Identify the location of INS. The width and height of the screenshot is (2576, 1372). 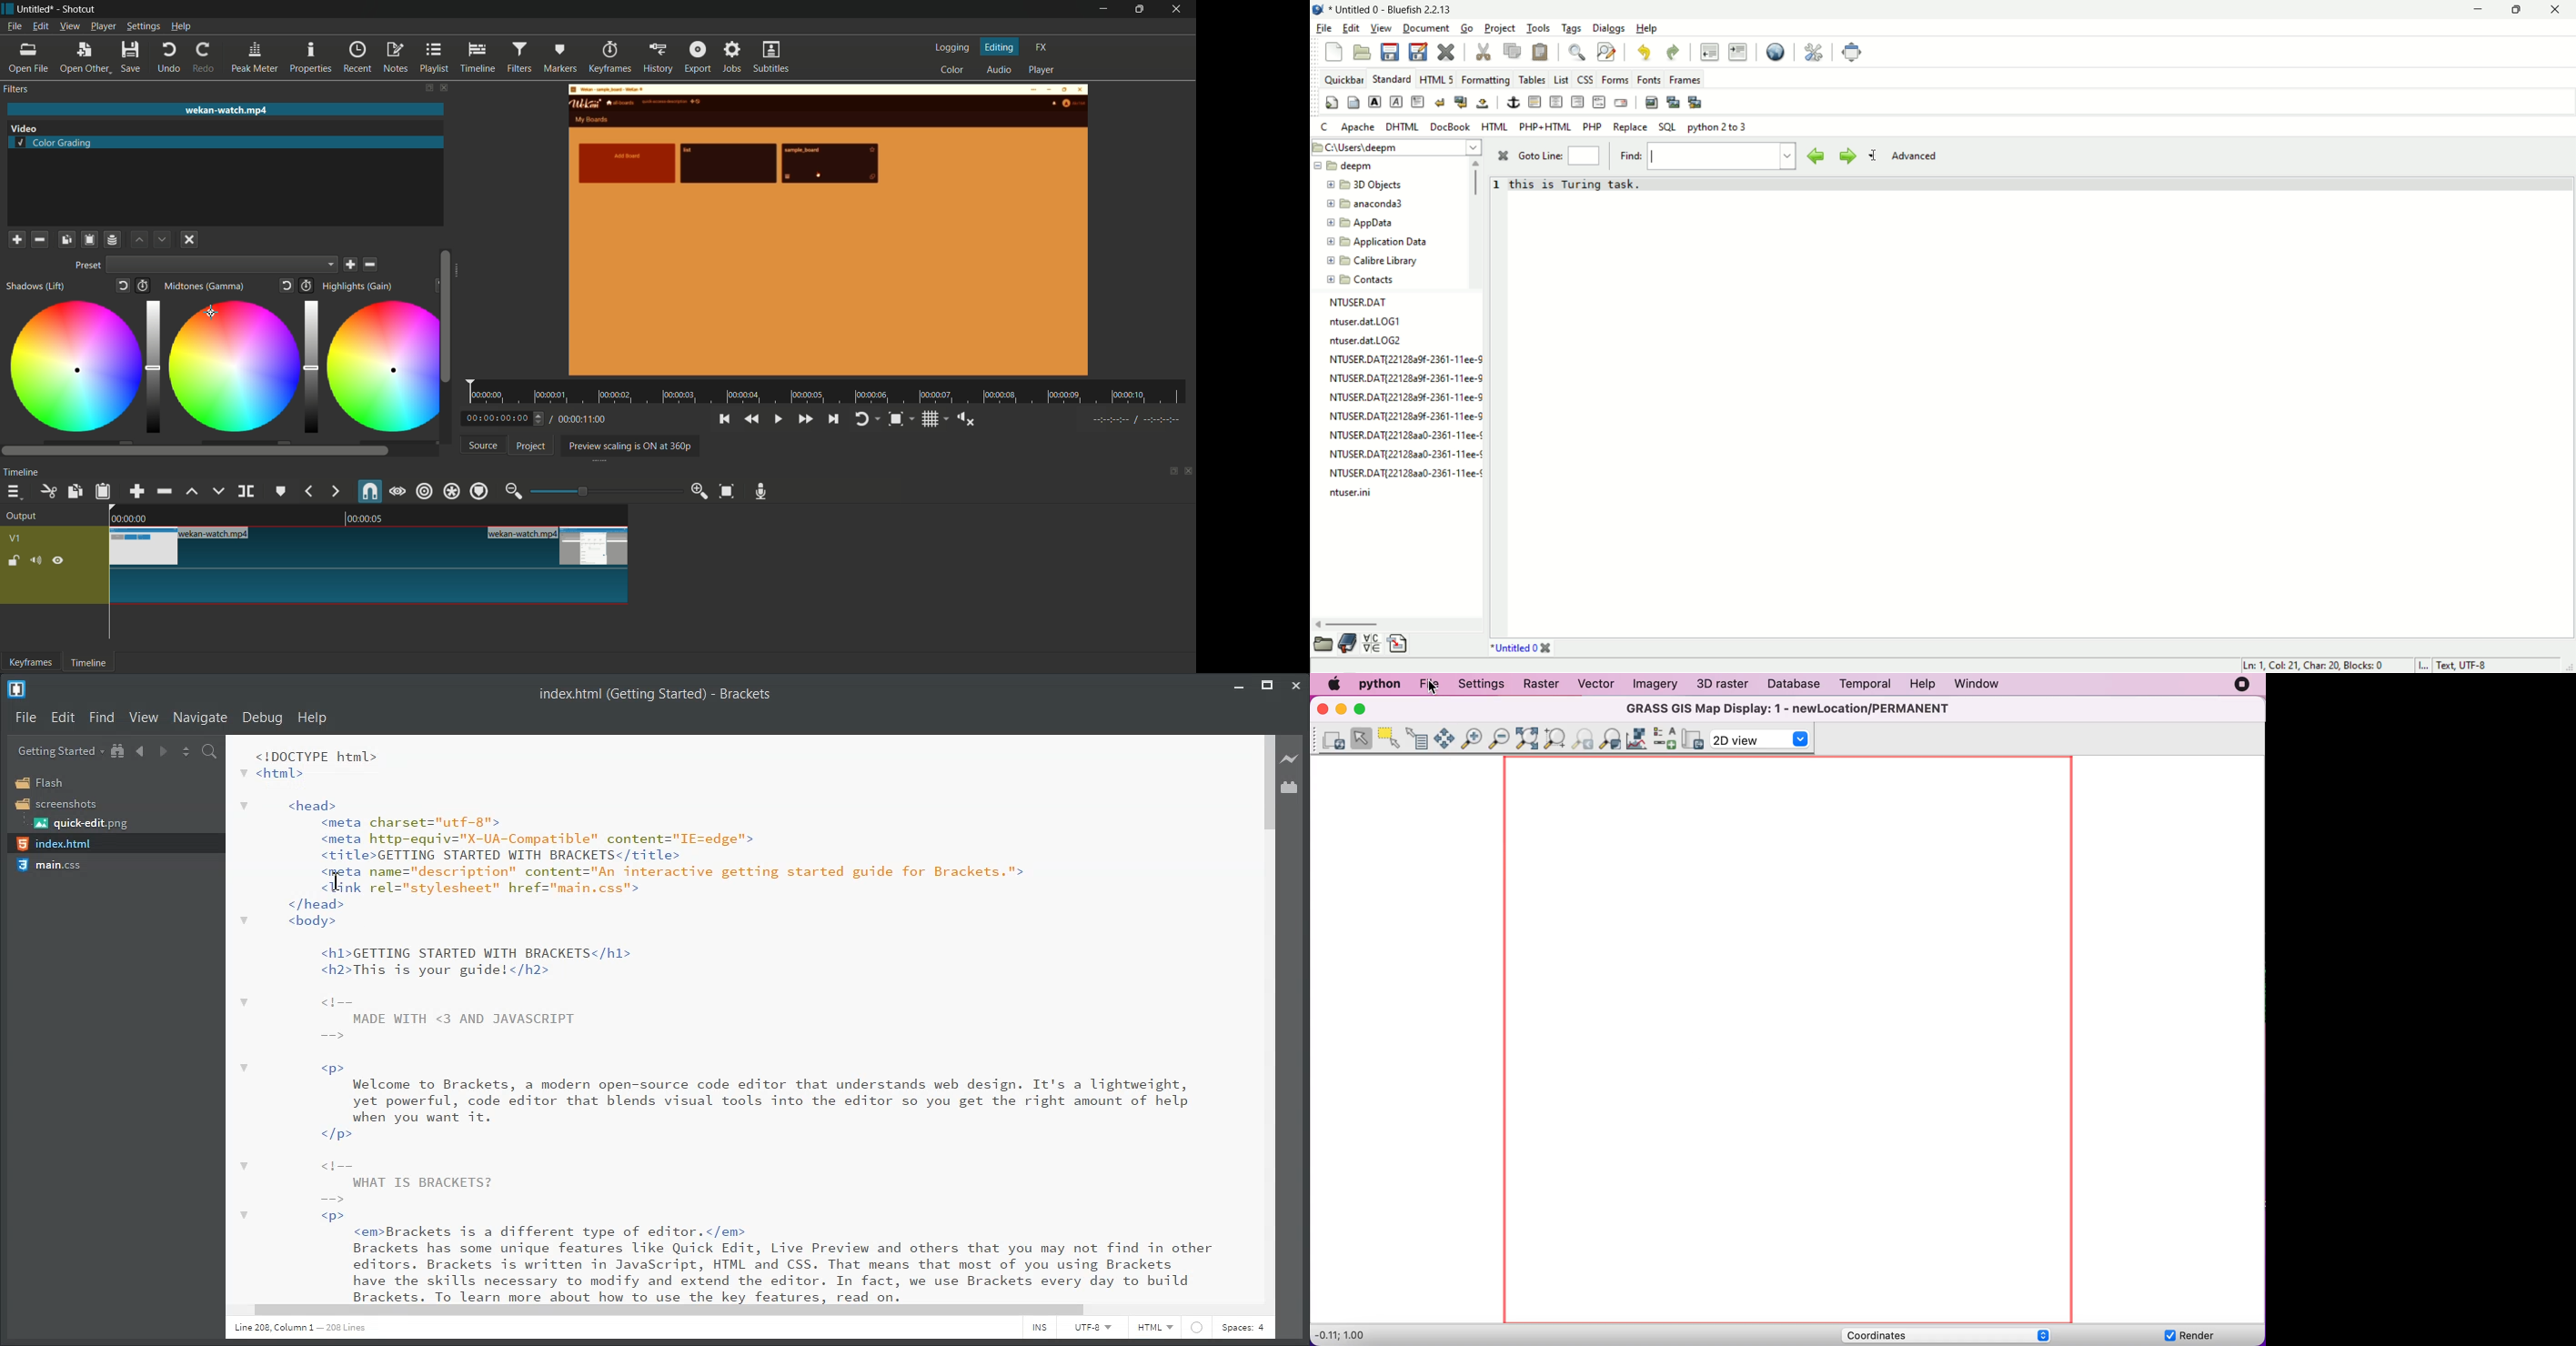
(1041, 1331).